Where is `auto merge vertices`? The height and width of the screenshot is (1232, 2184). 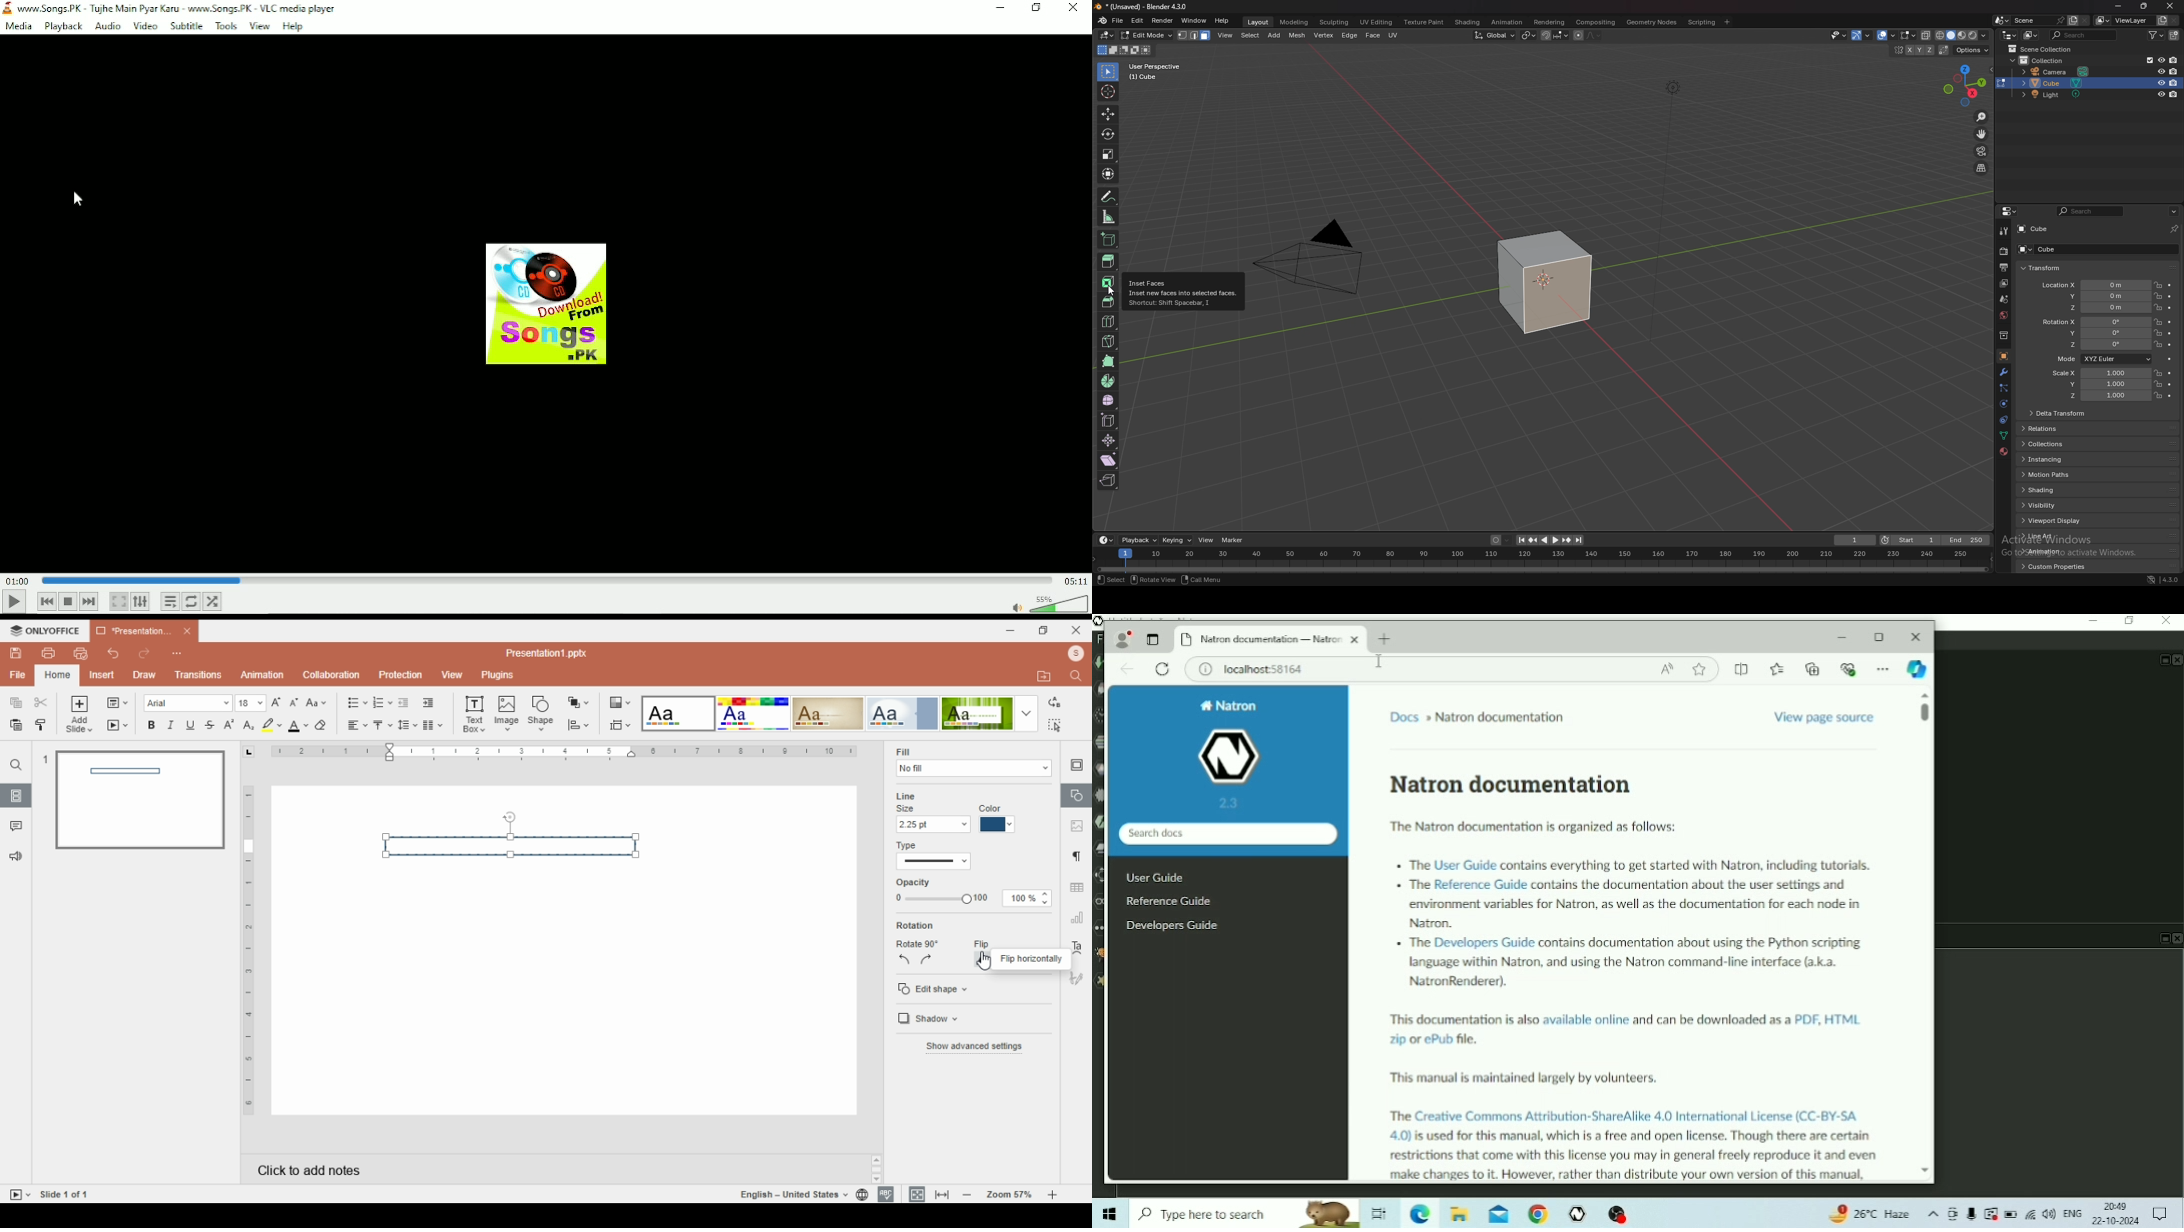 auto merge vertices is located at coordinates (1945, 50).